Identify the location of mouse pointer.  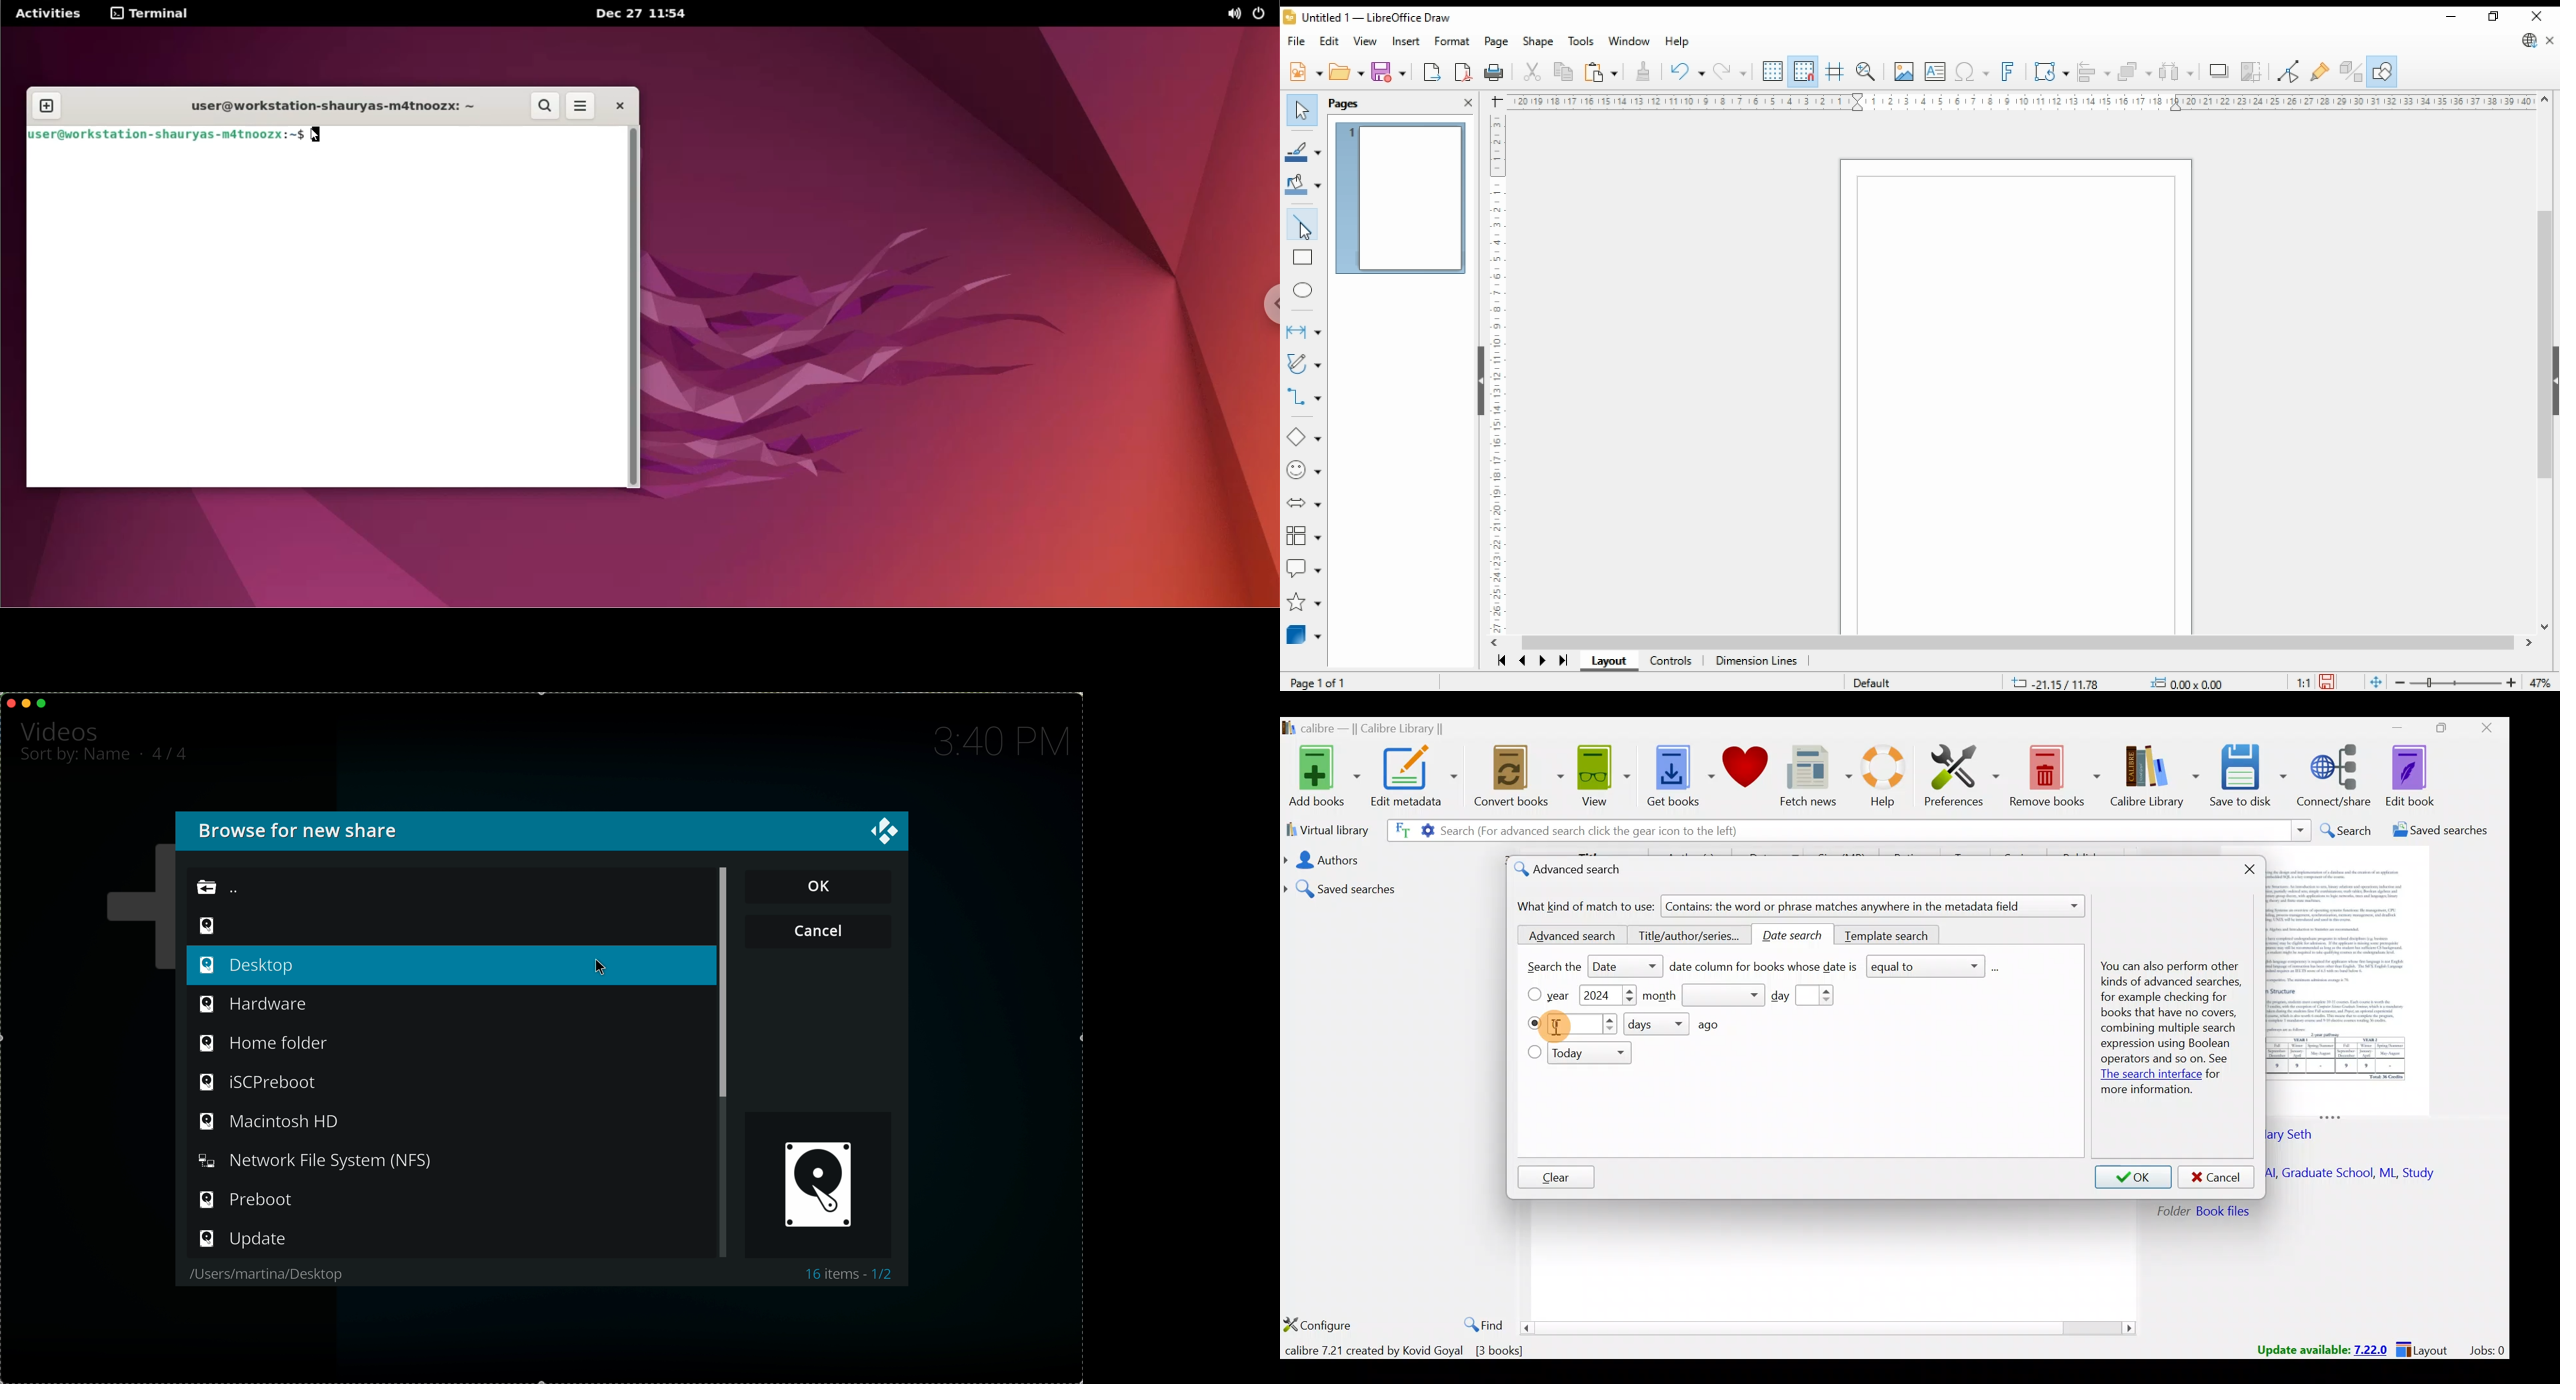
(1313, 234).